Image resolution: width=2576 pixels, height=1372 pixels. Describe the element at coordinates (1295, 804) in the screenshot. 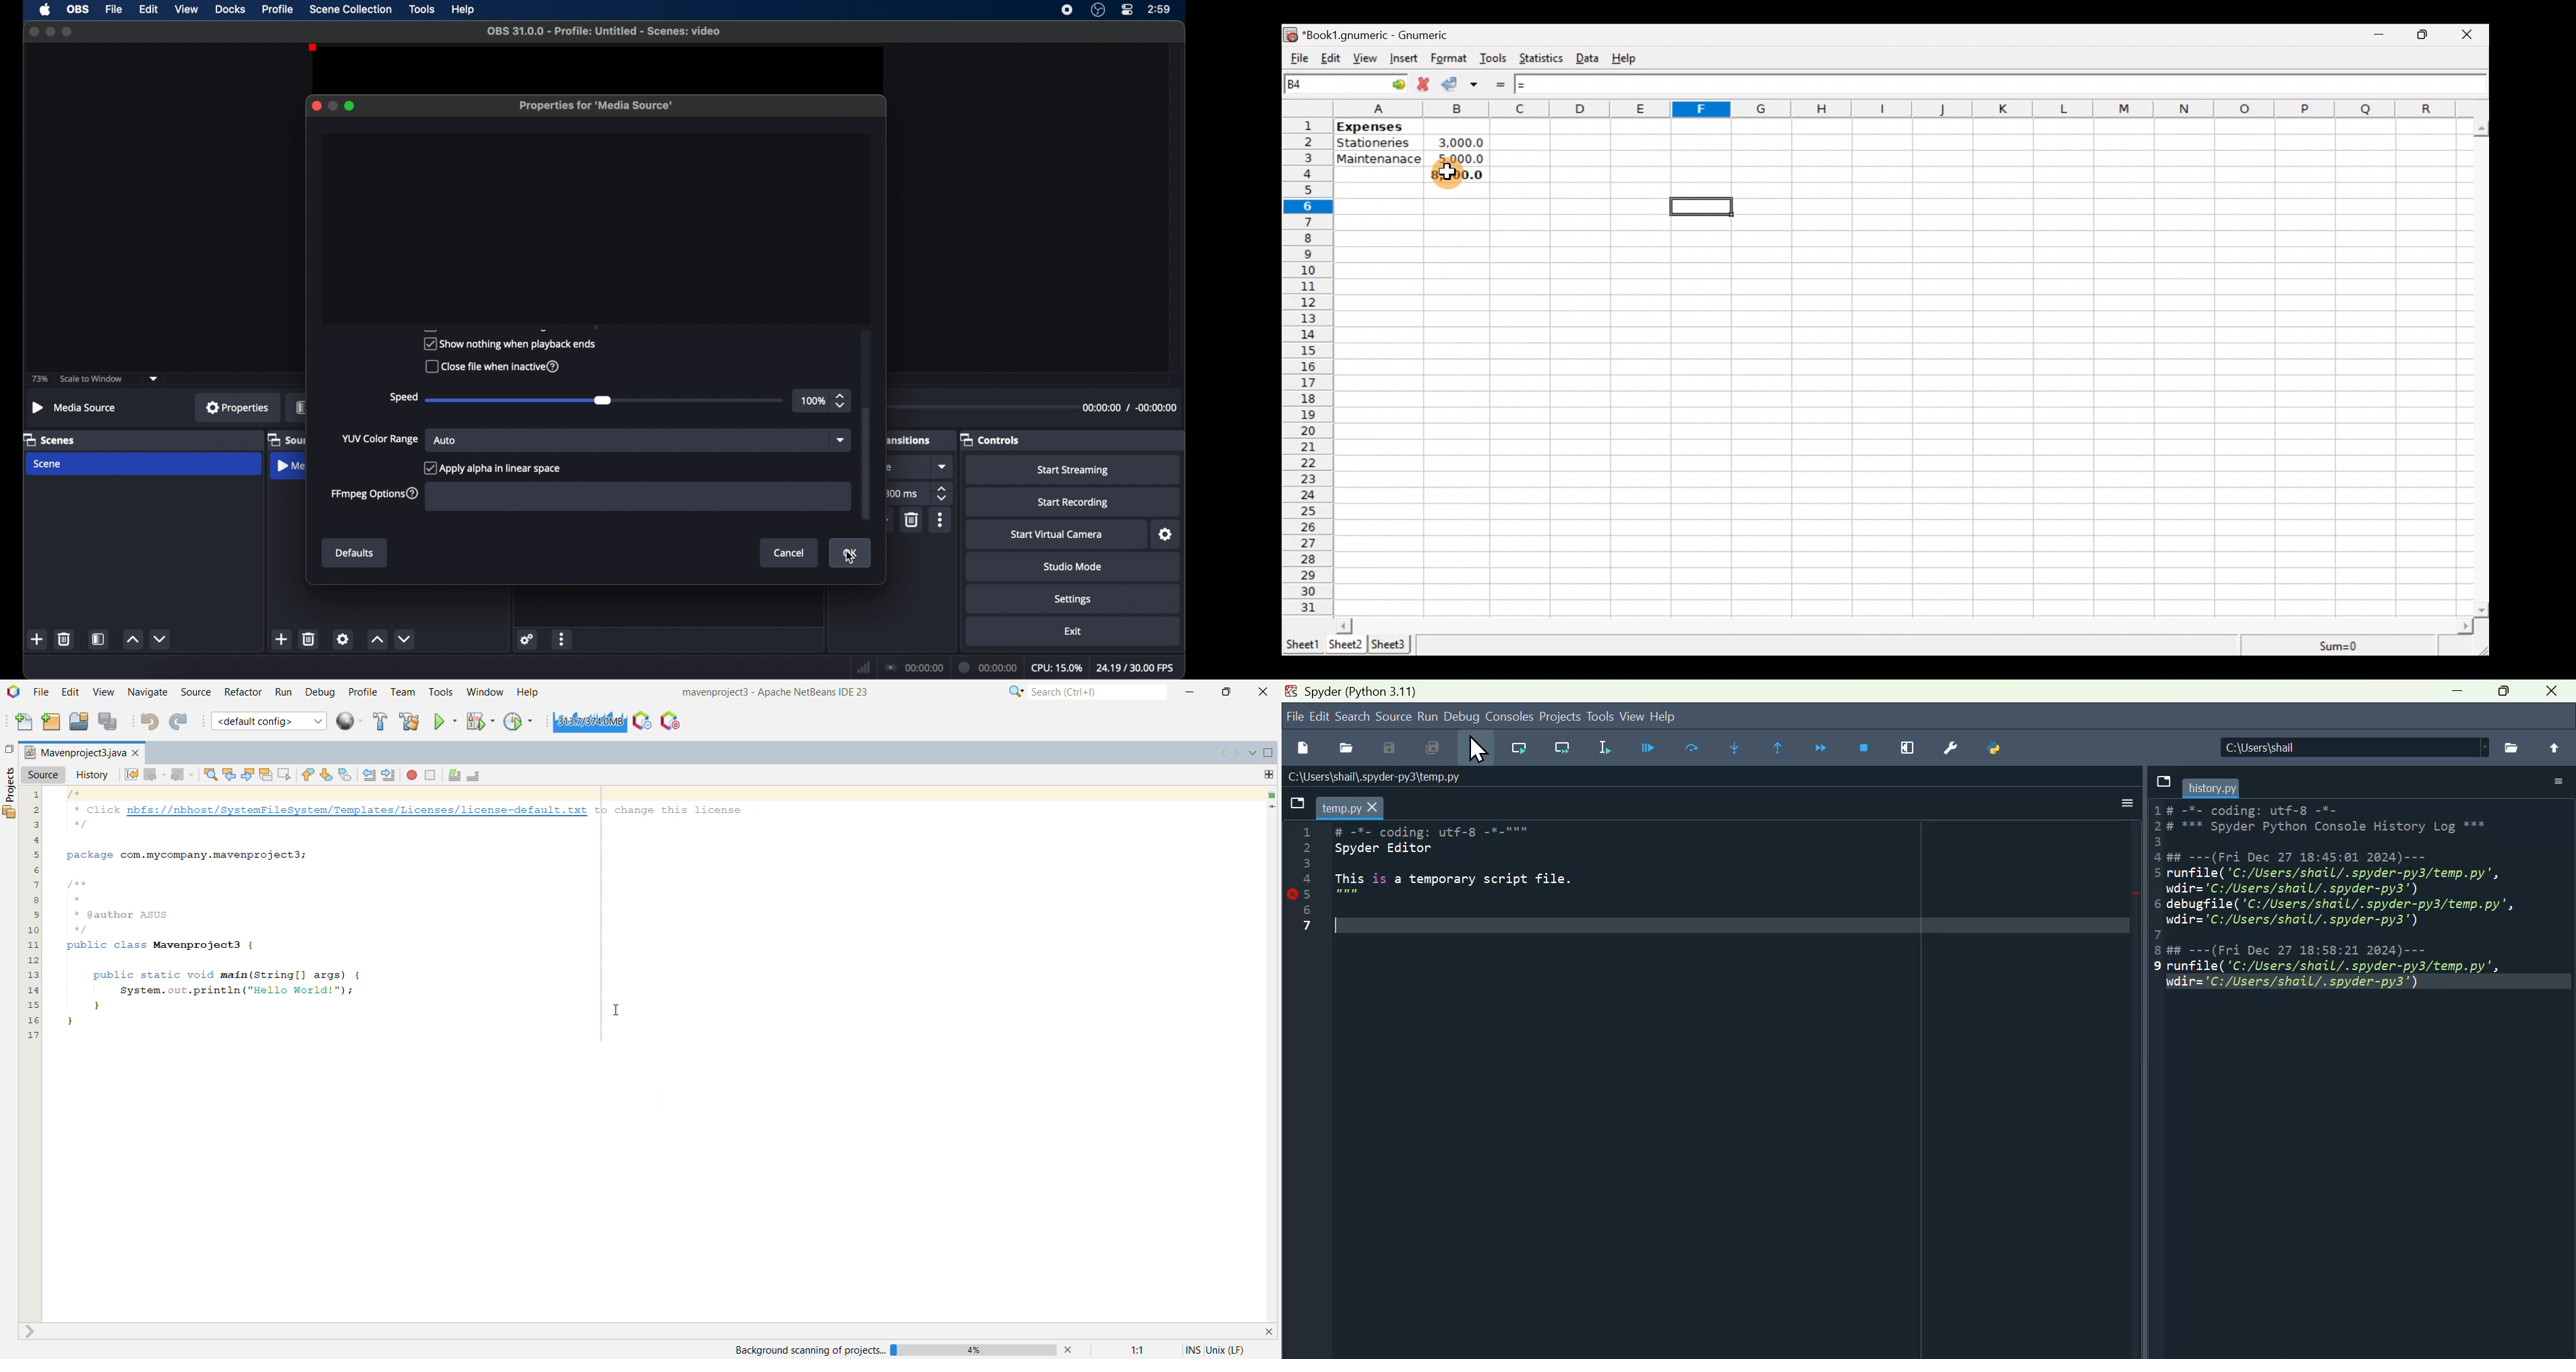

I see `File` at that location.